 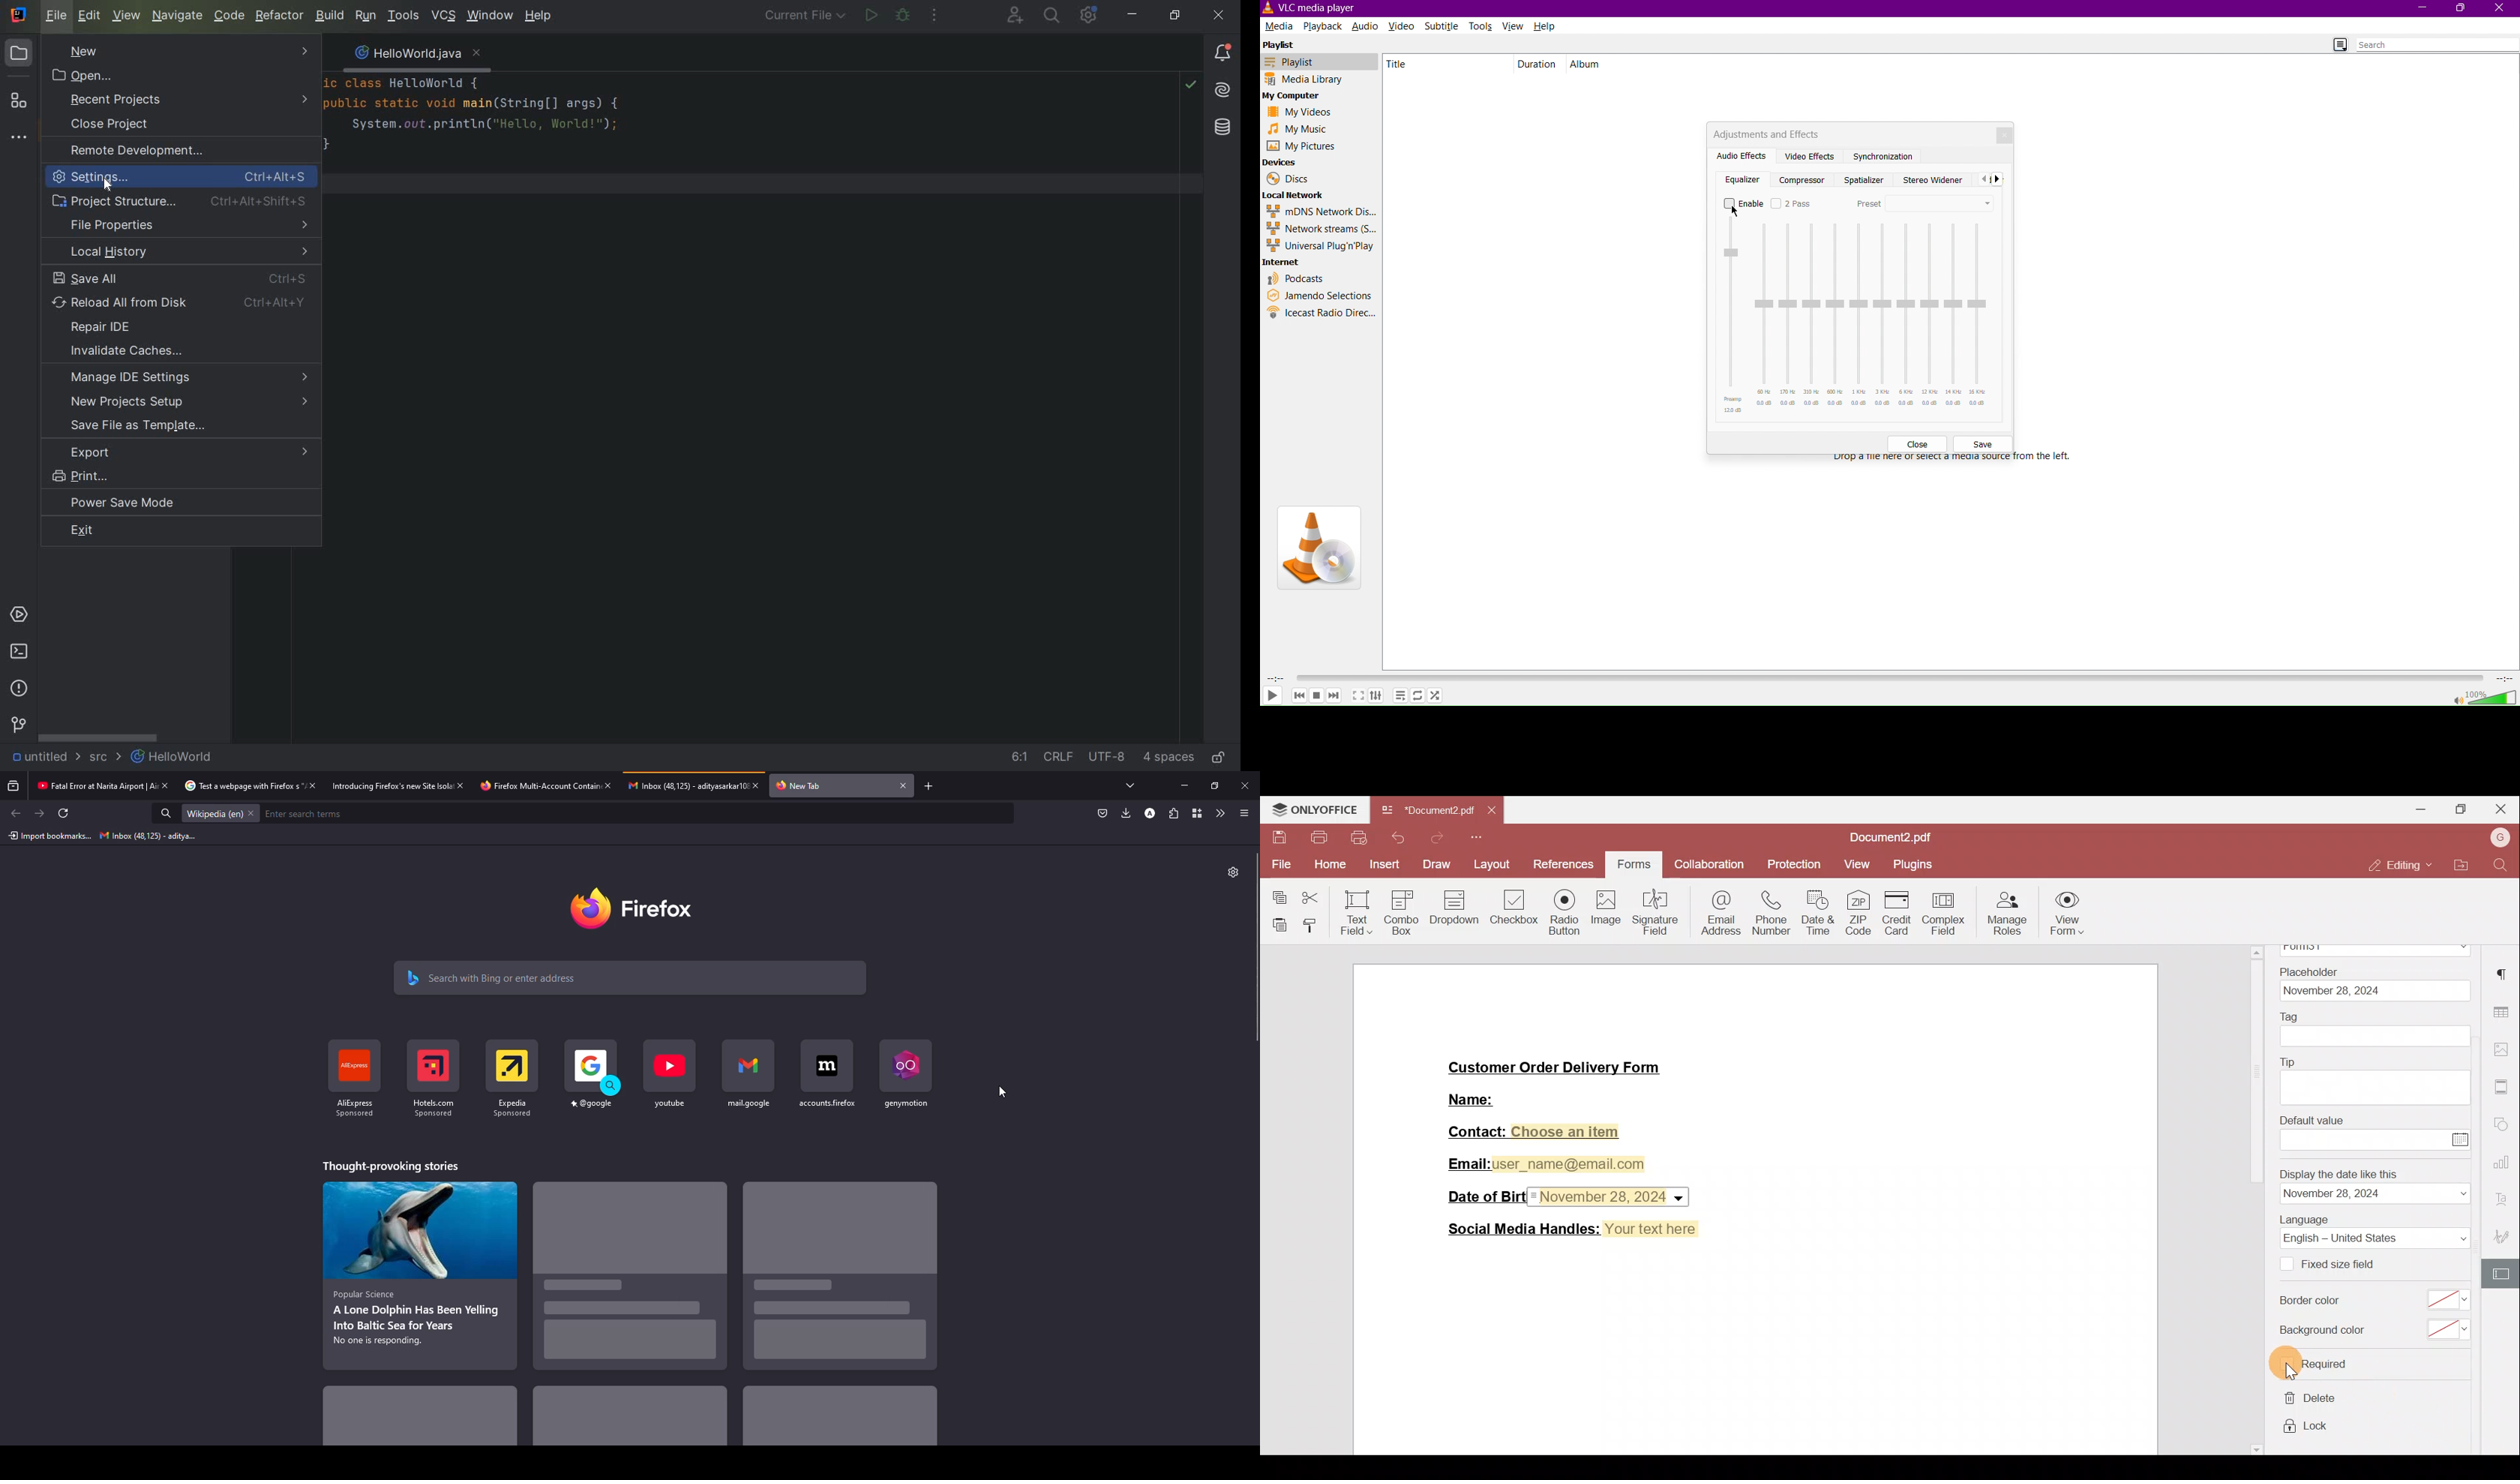 What do you see at coordinates (2448, 1300) in the screenshot?
I see `select border color` at bounding box center [2448, 1300].